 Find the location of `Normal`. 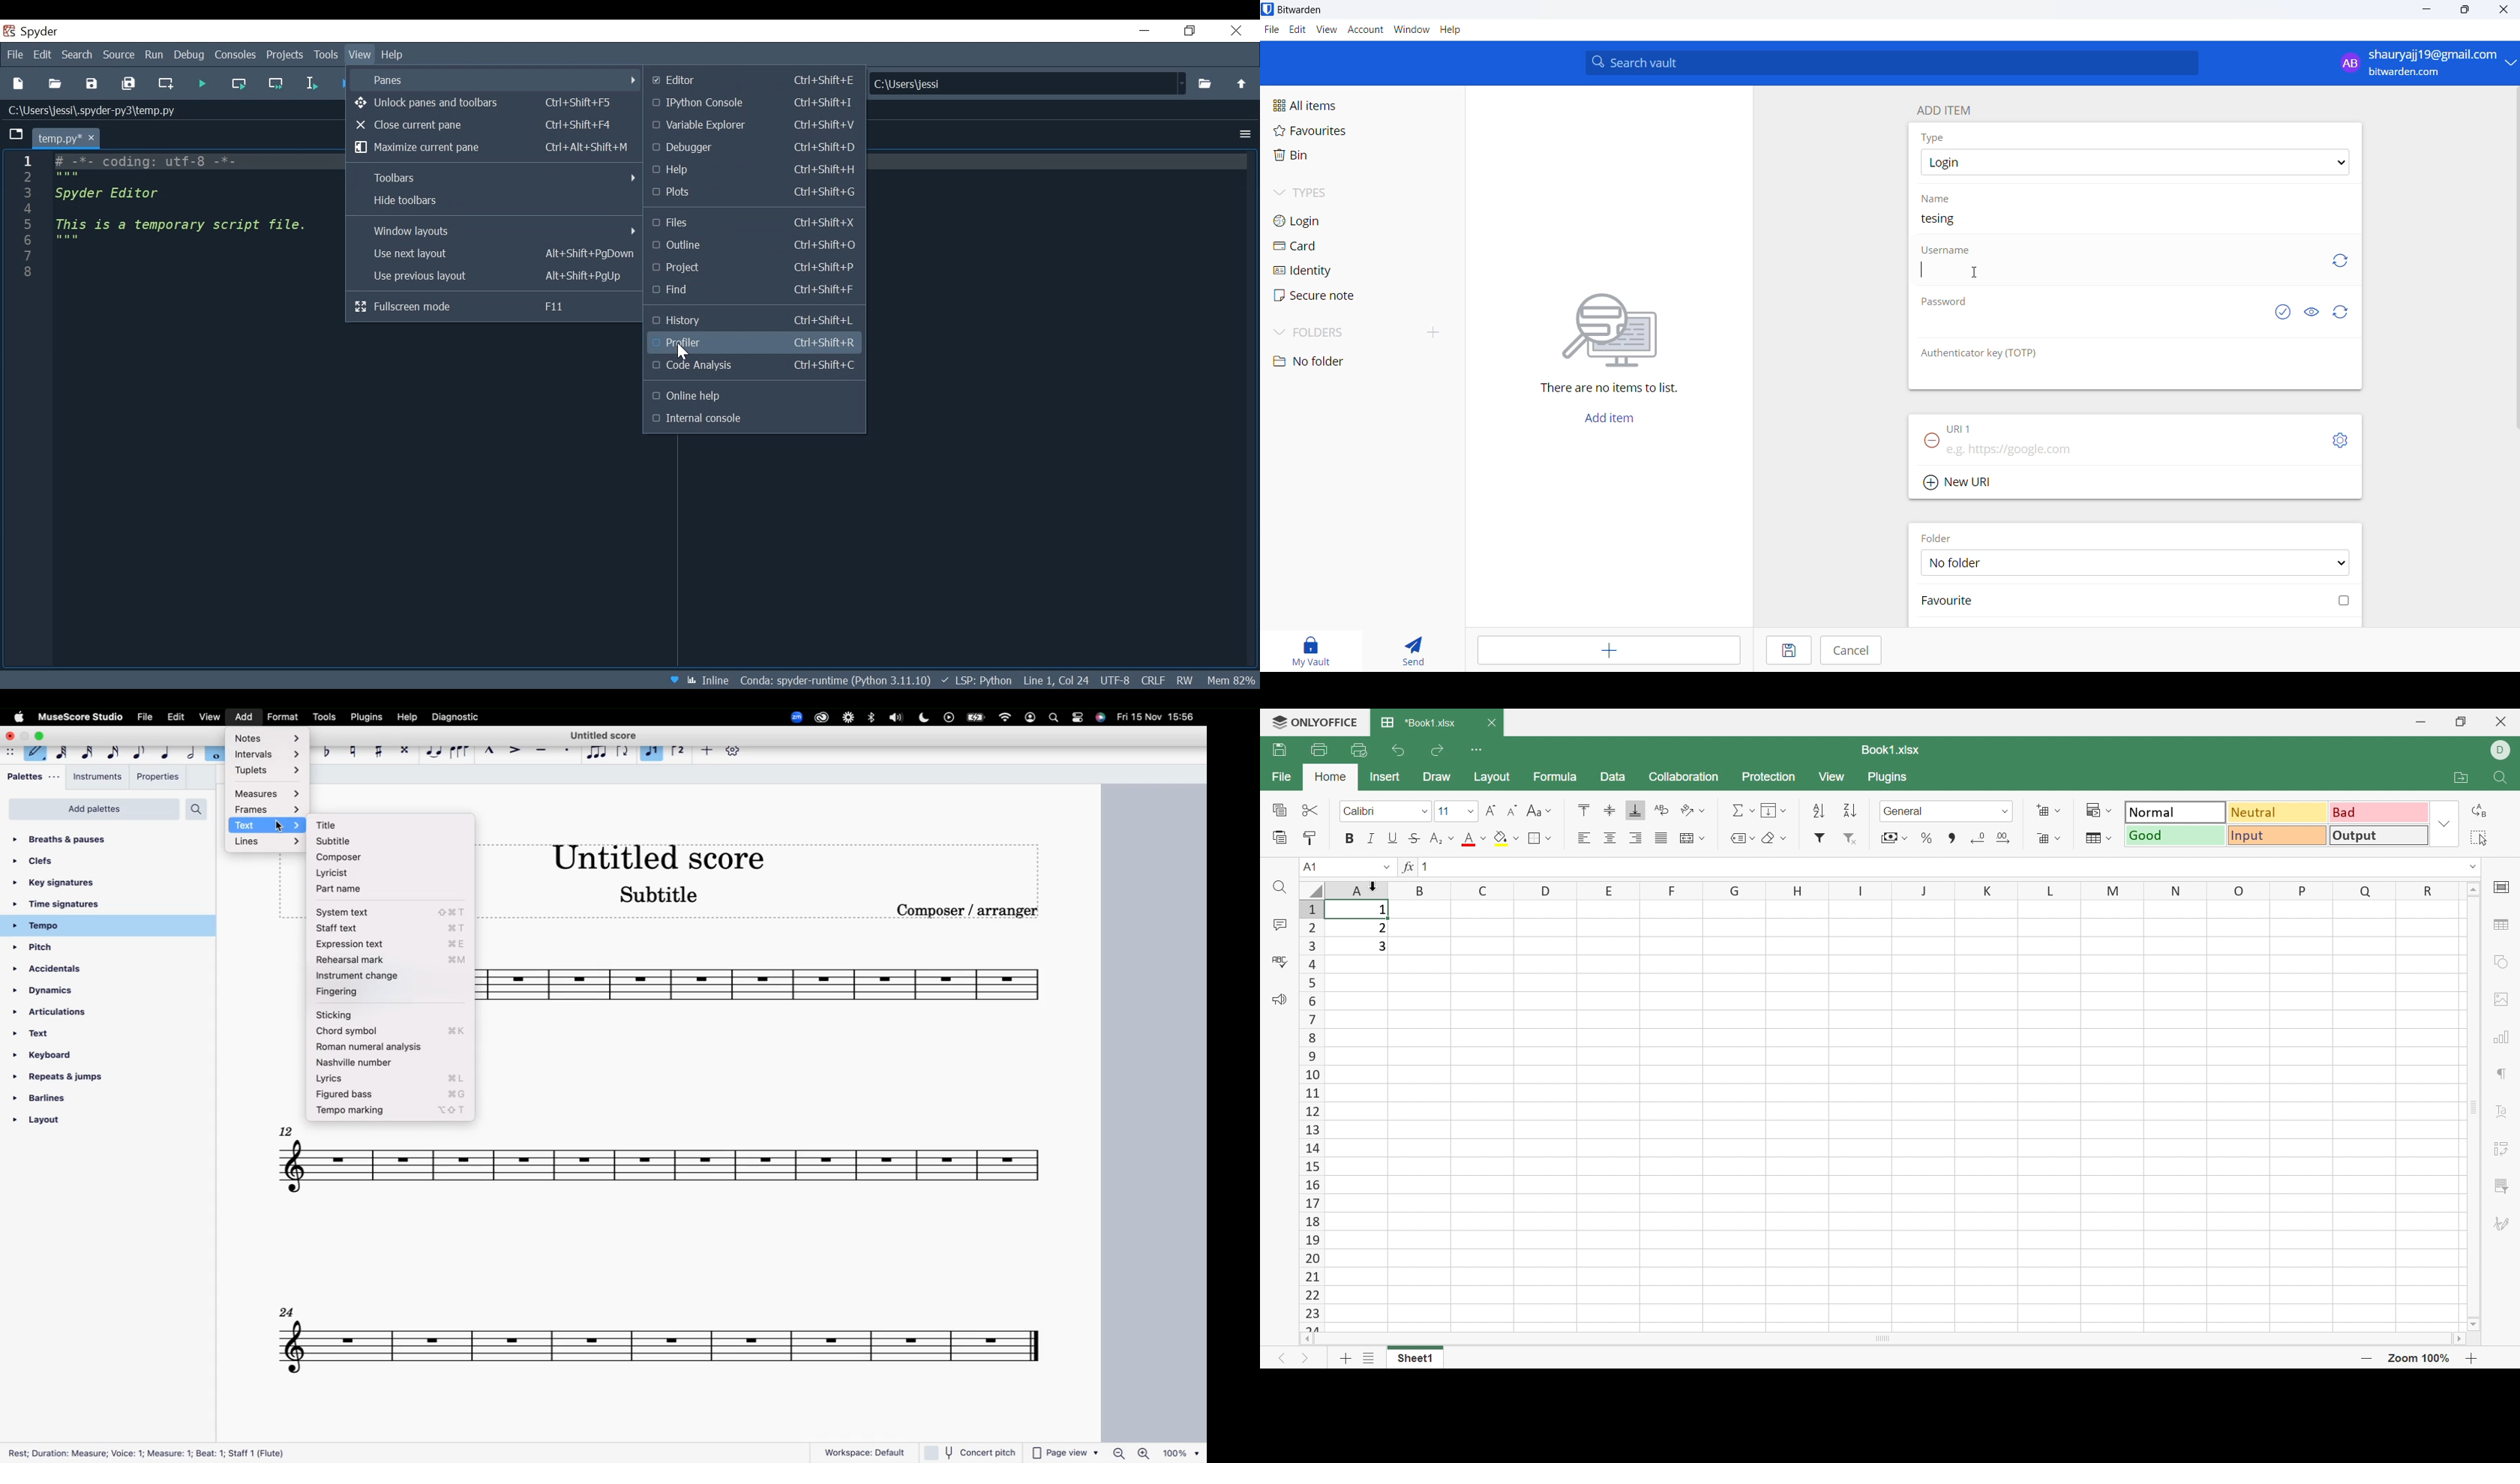

Normal is located at coordinates (2176, 812).